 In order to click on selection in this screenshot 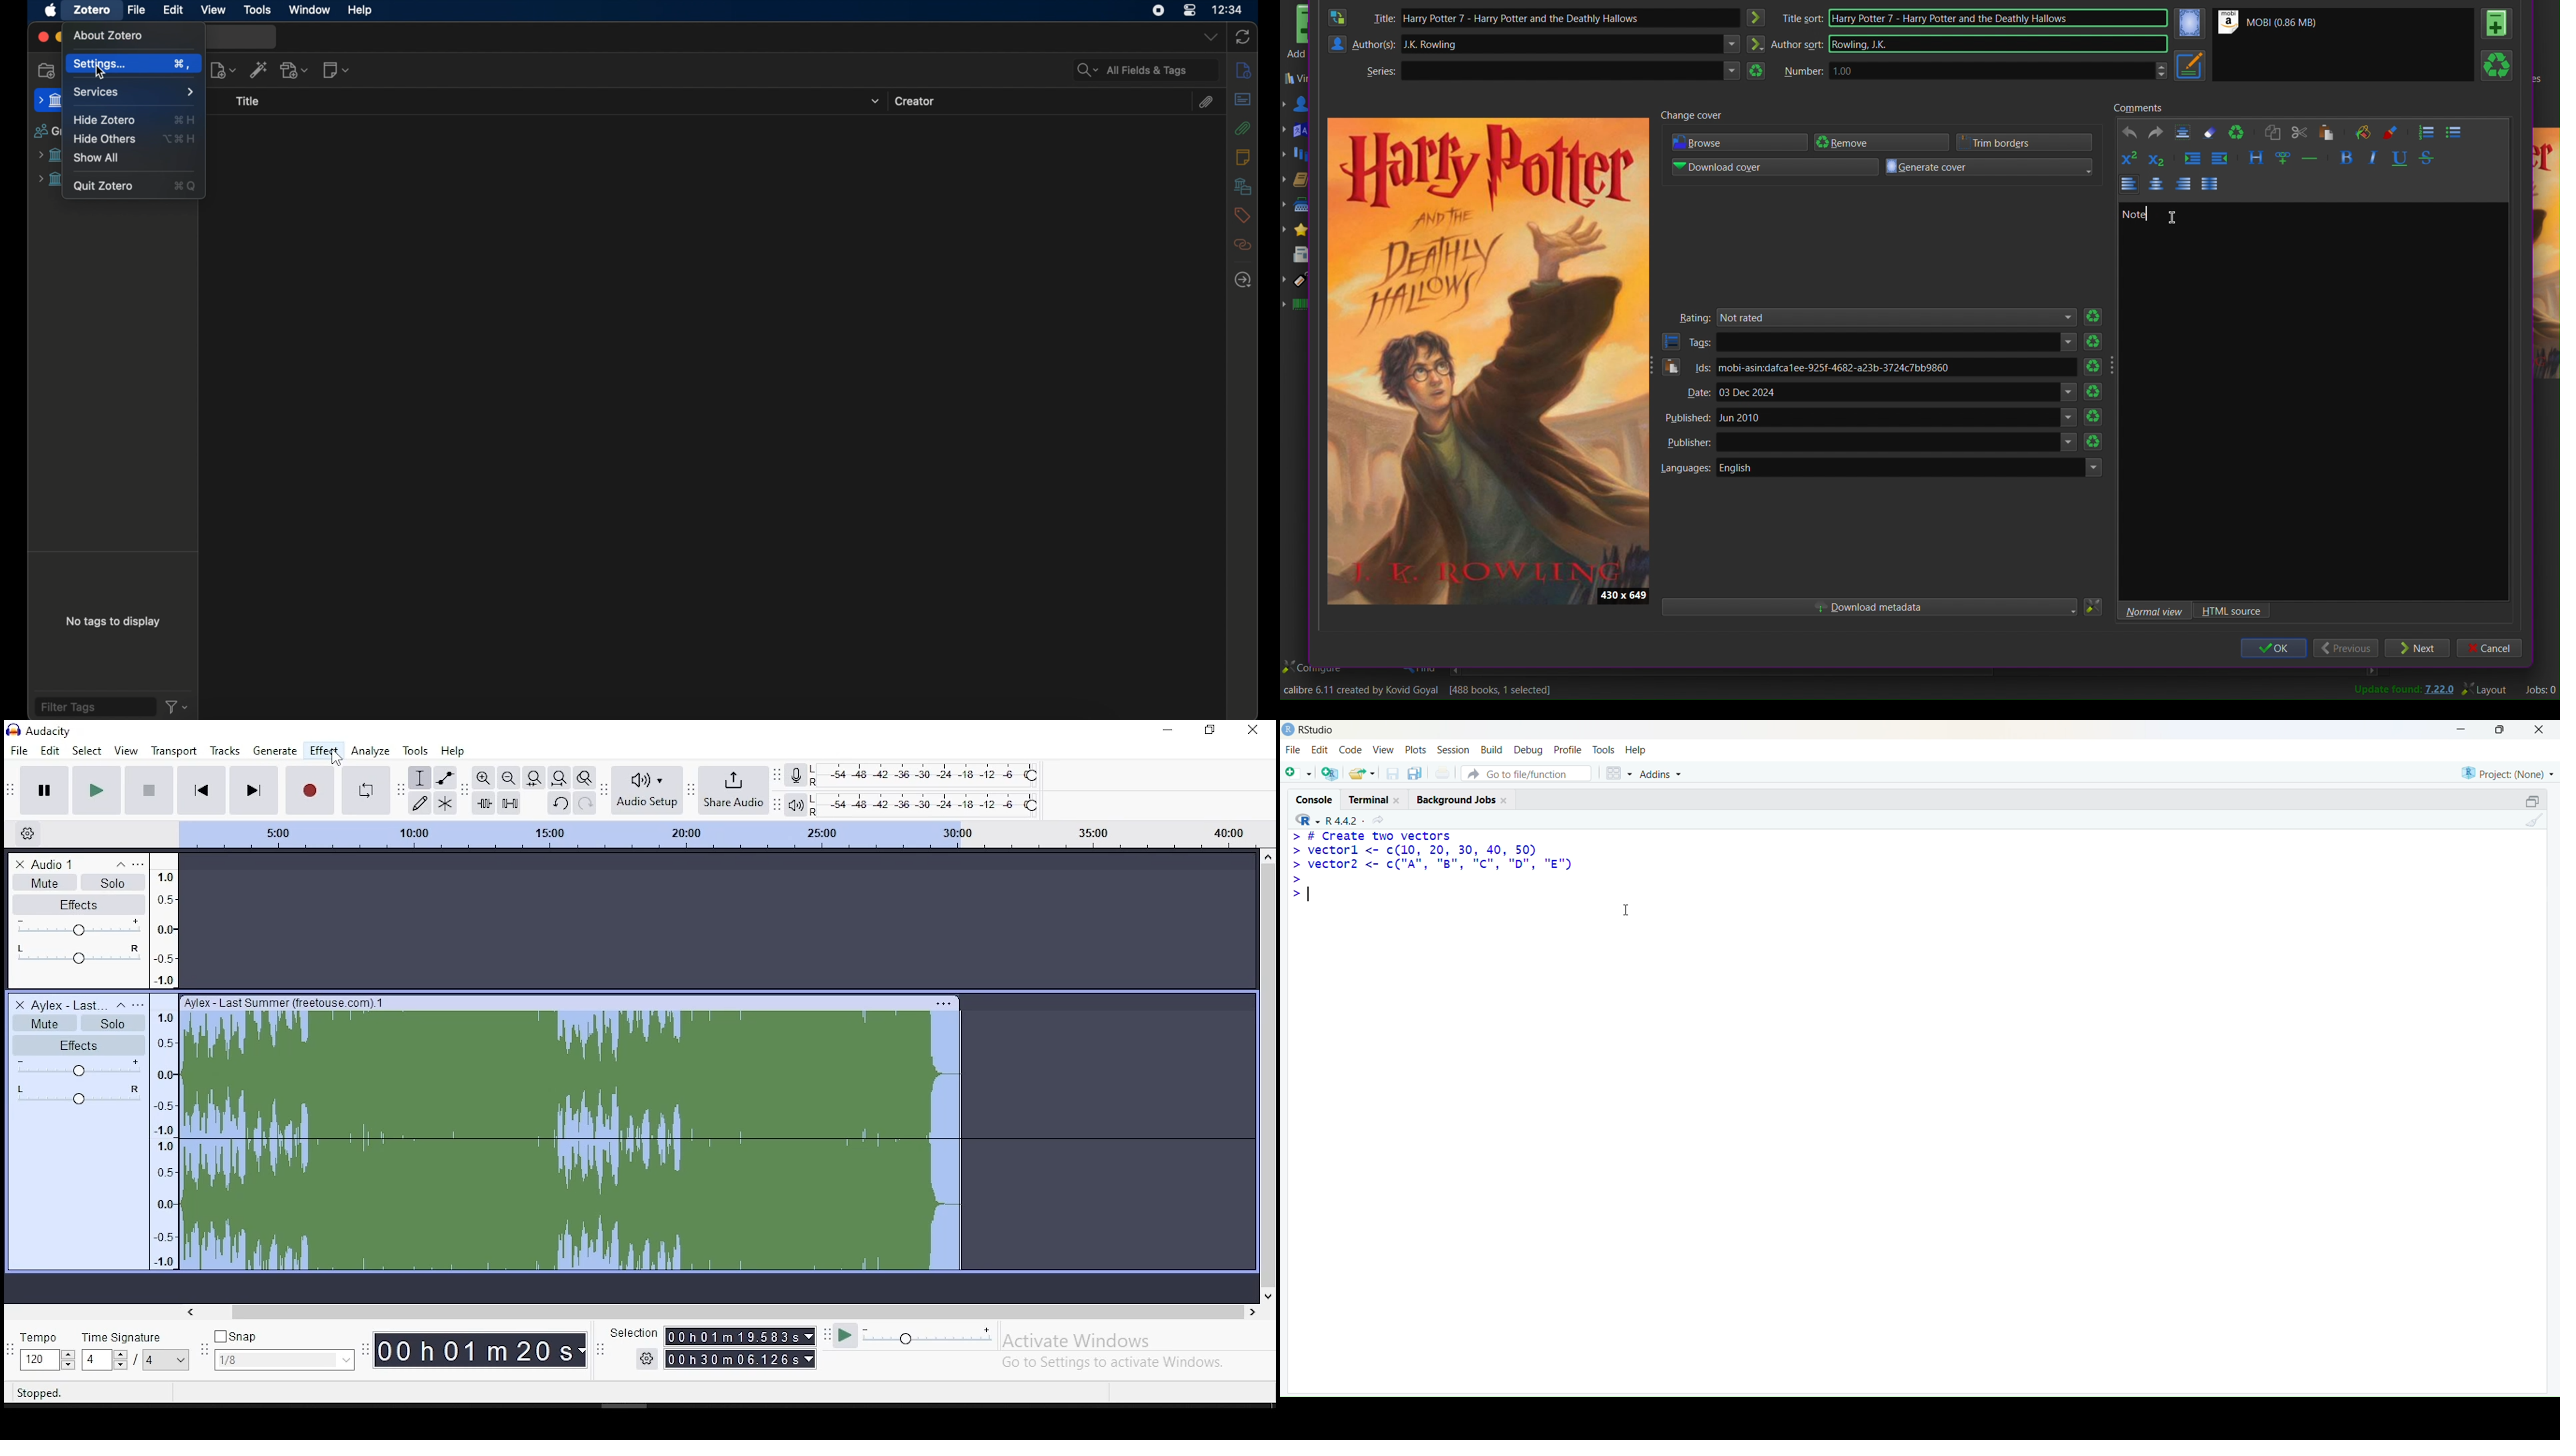, I will do `click(633, 1334)`.